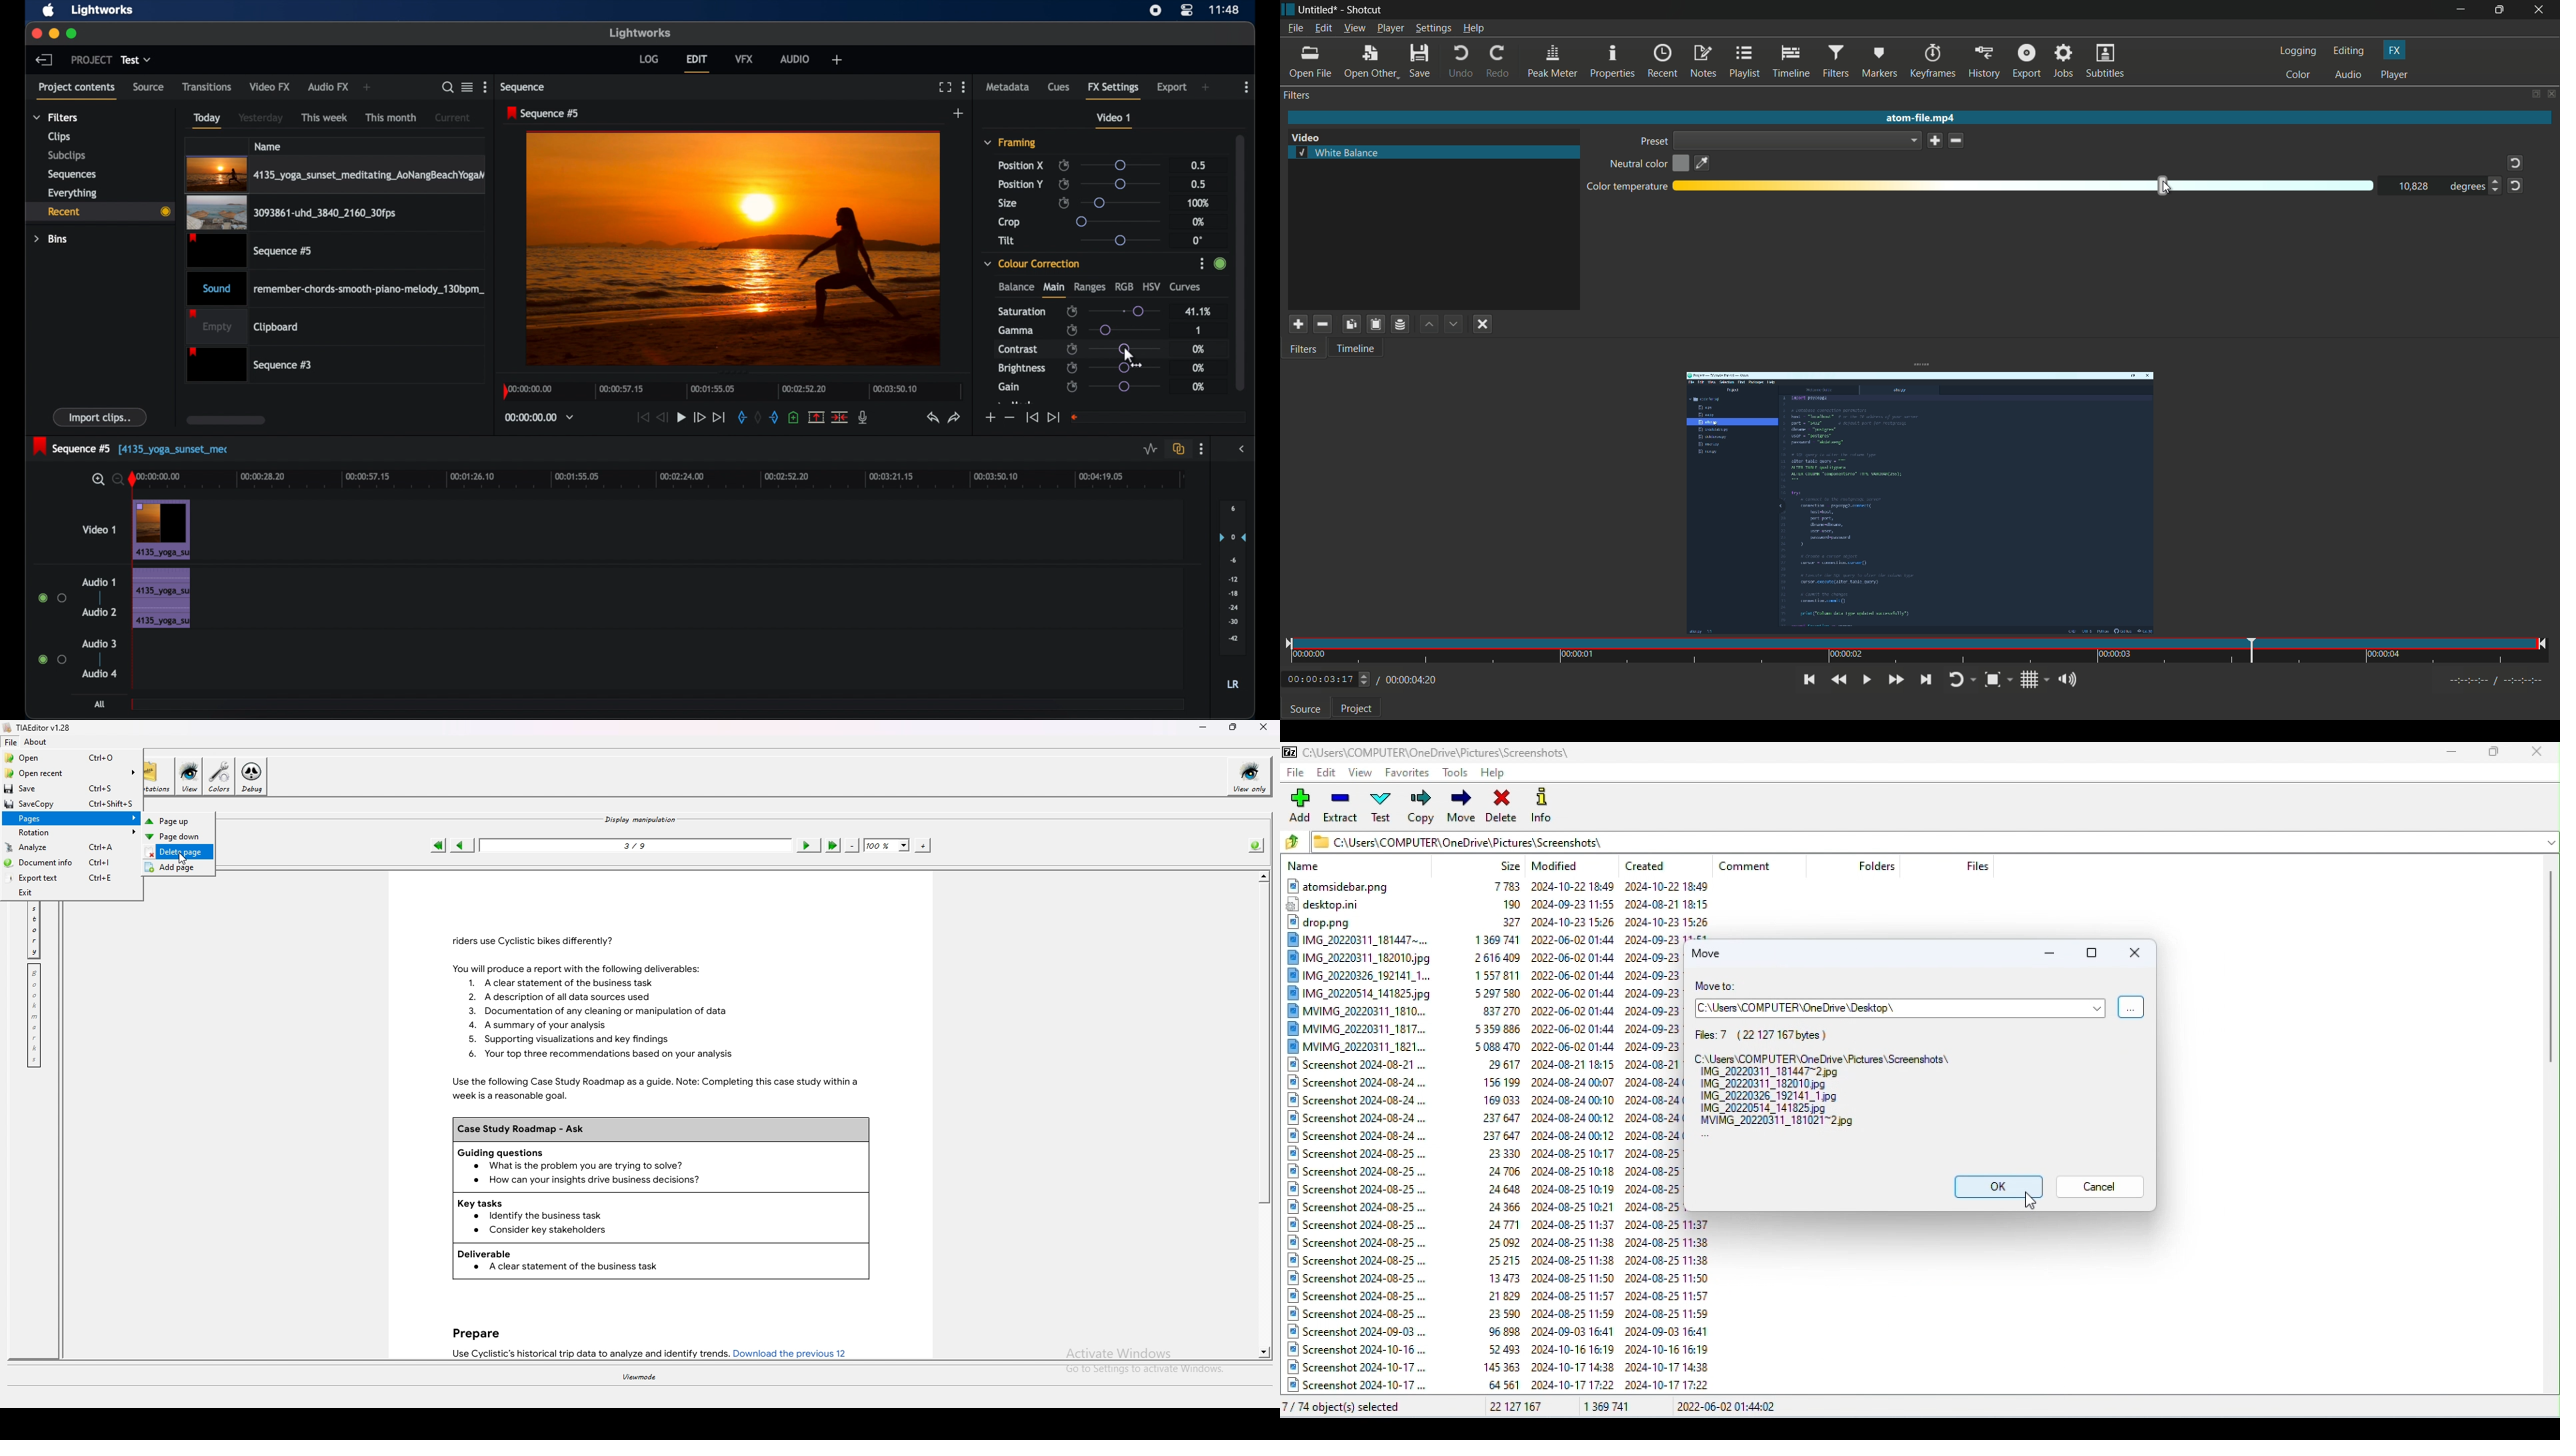  Describe the element at coordinates (1408, 678) in the screenshot. I see ` / 00:00:04:20 (total time)` at that location.